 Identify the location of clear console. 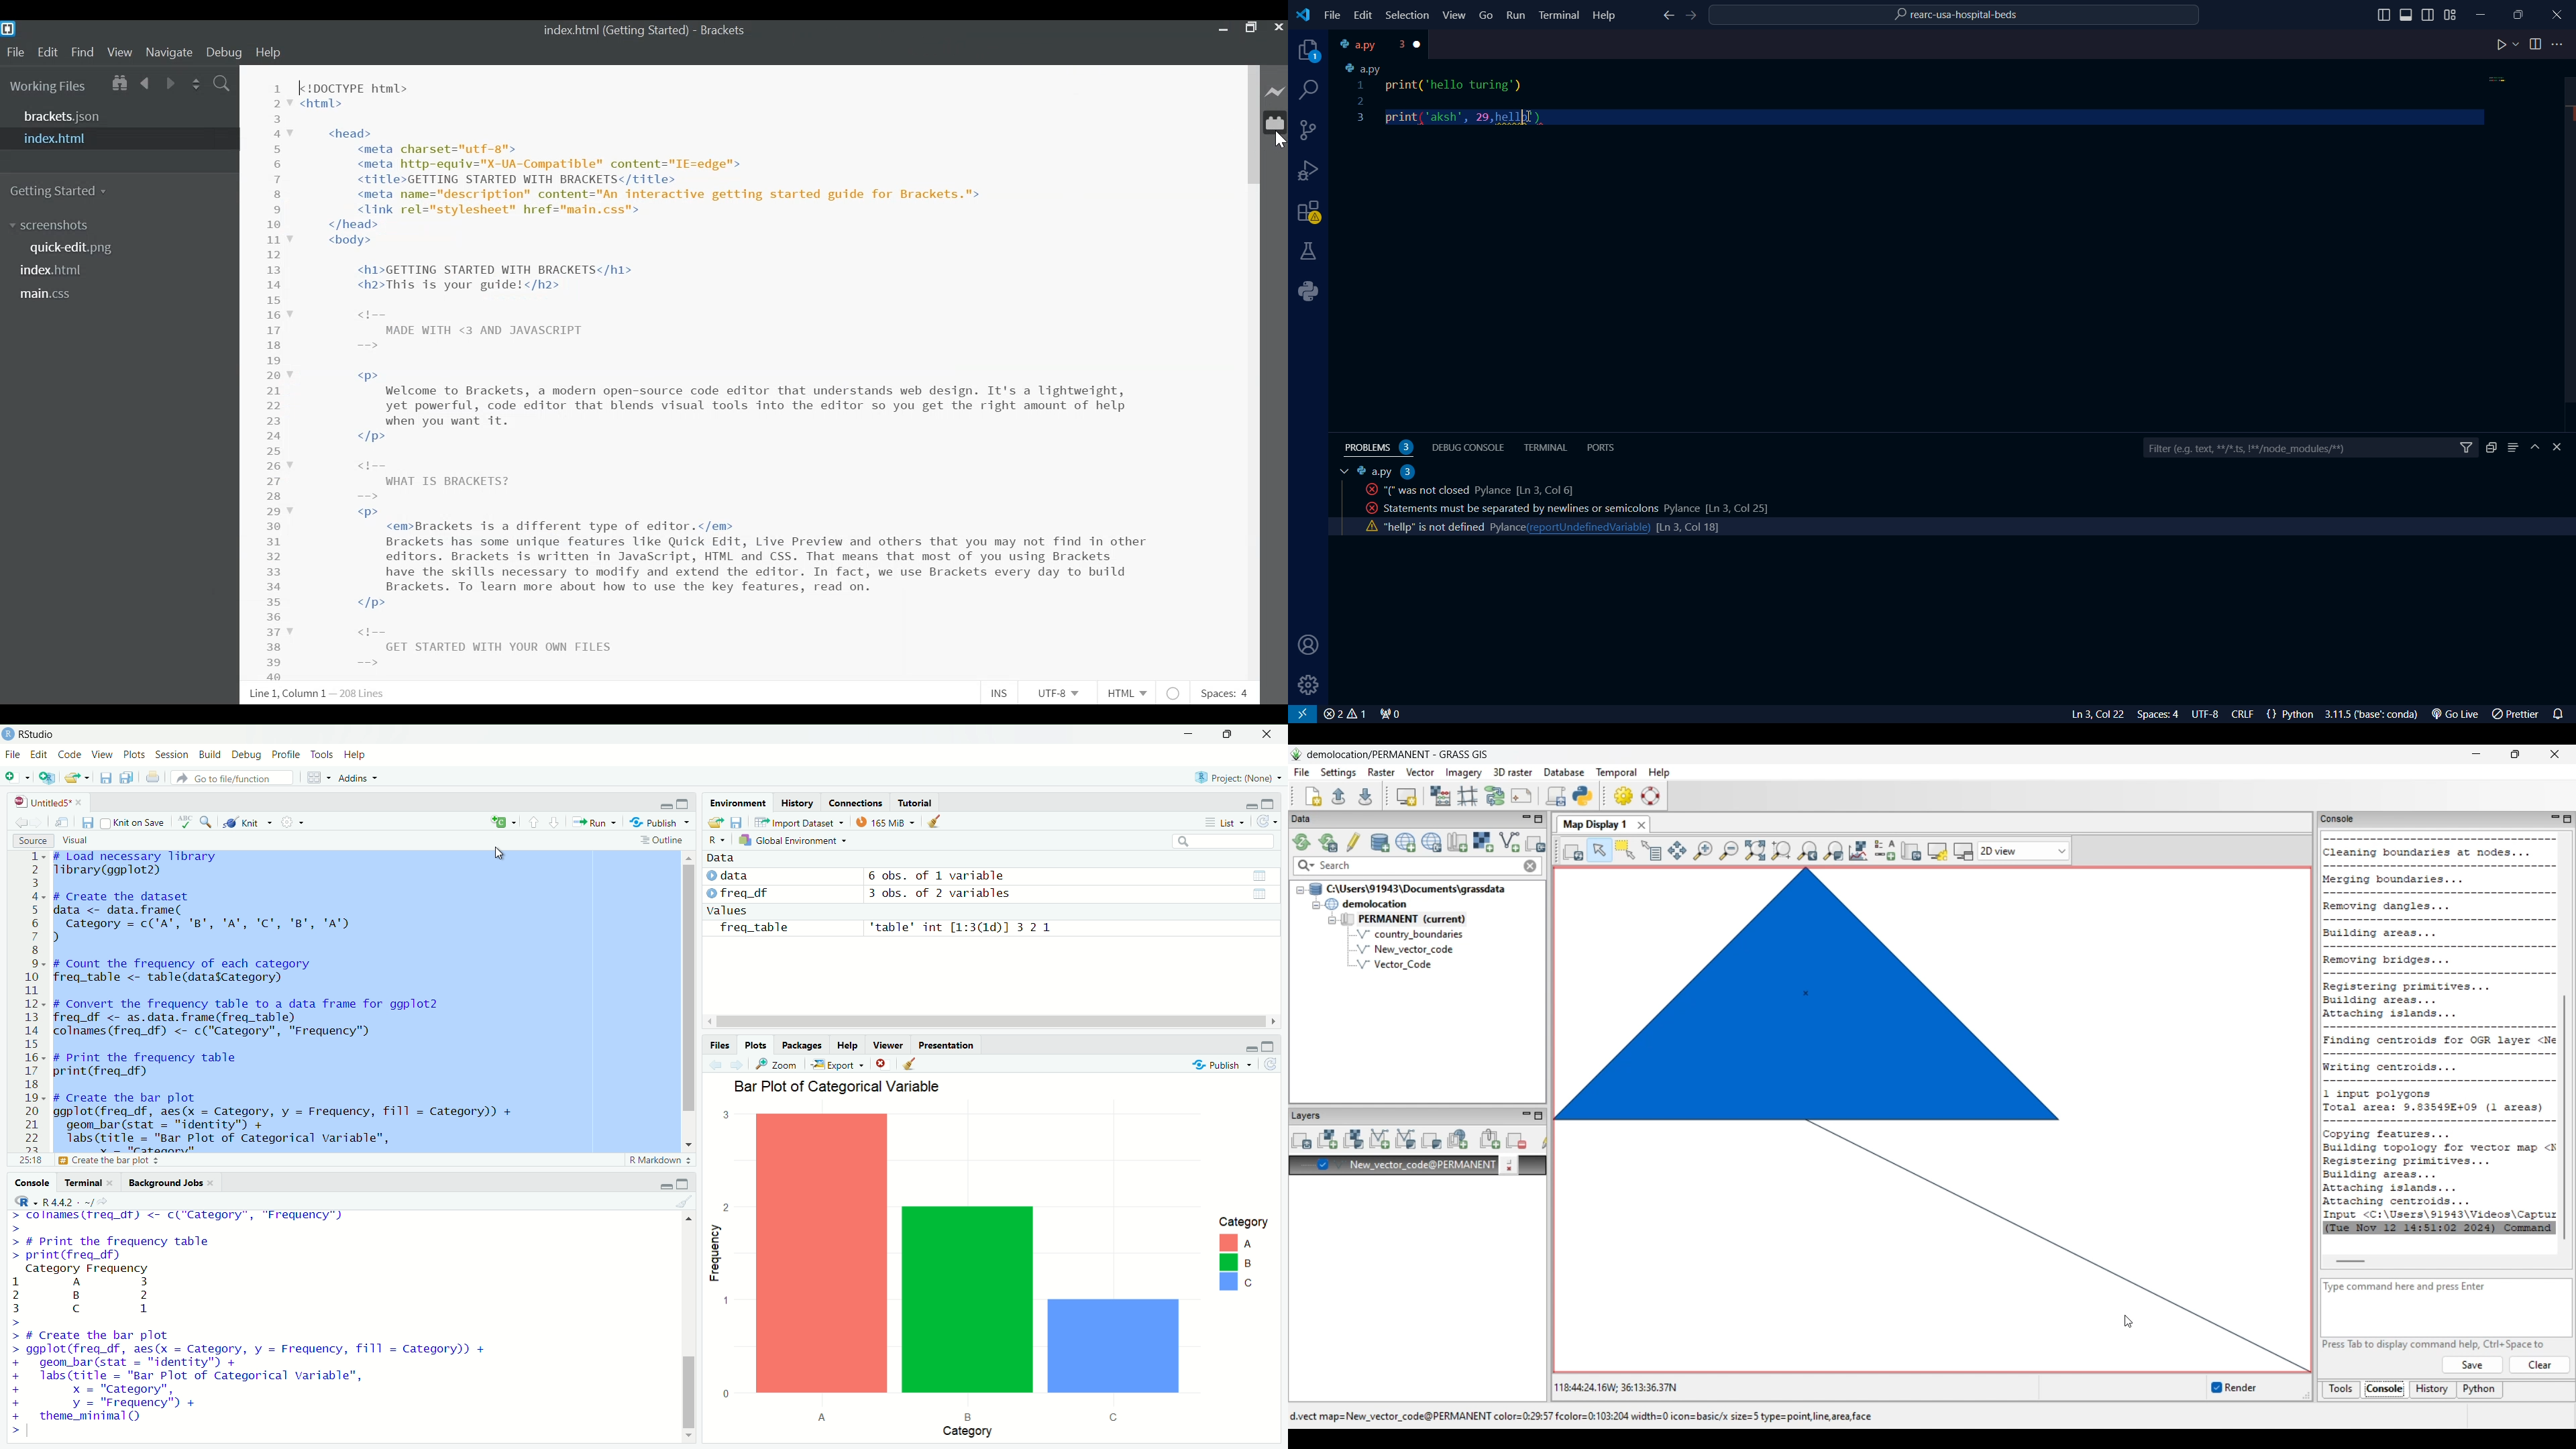
(691, 1201).